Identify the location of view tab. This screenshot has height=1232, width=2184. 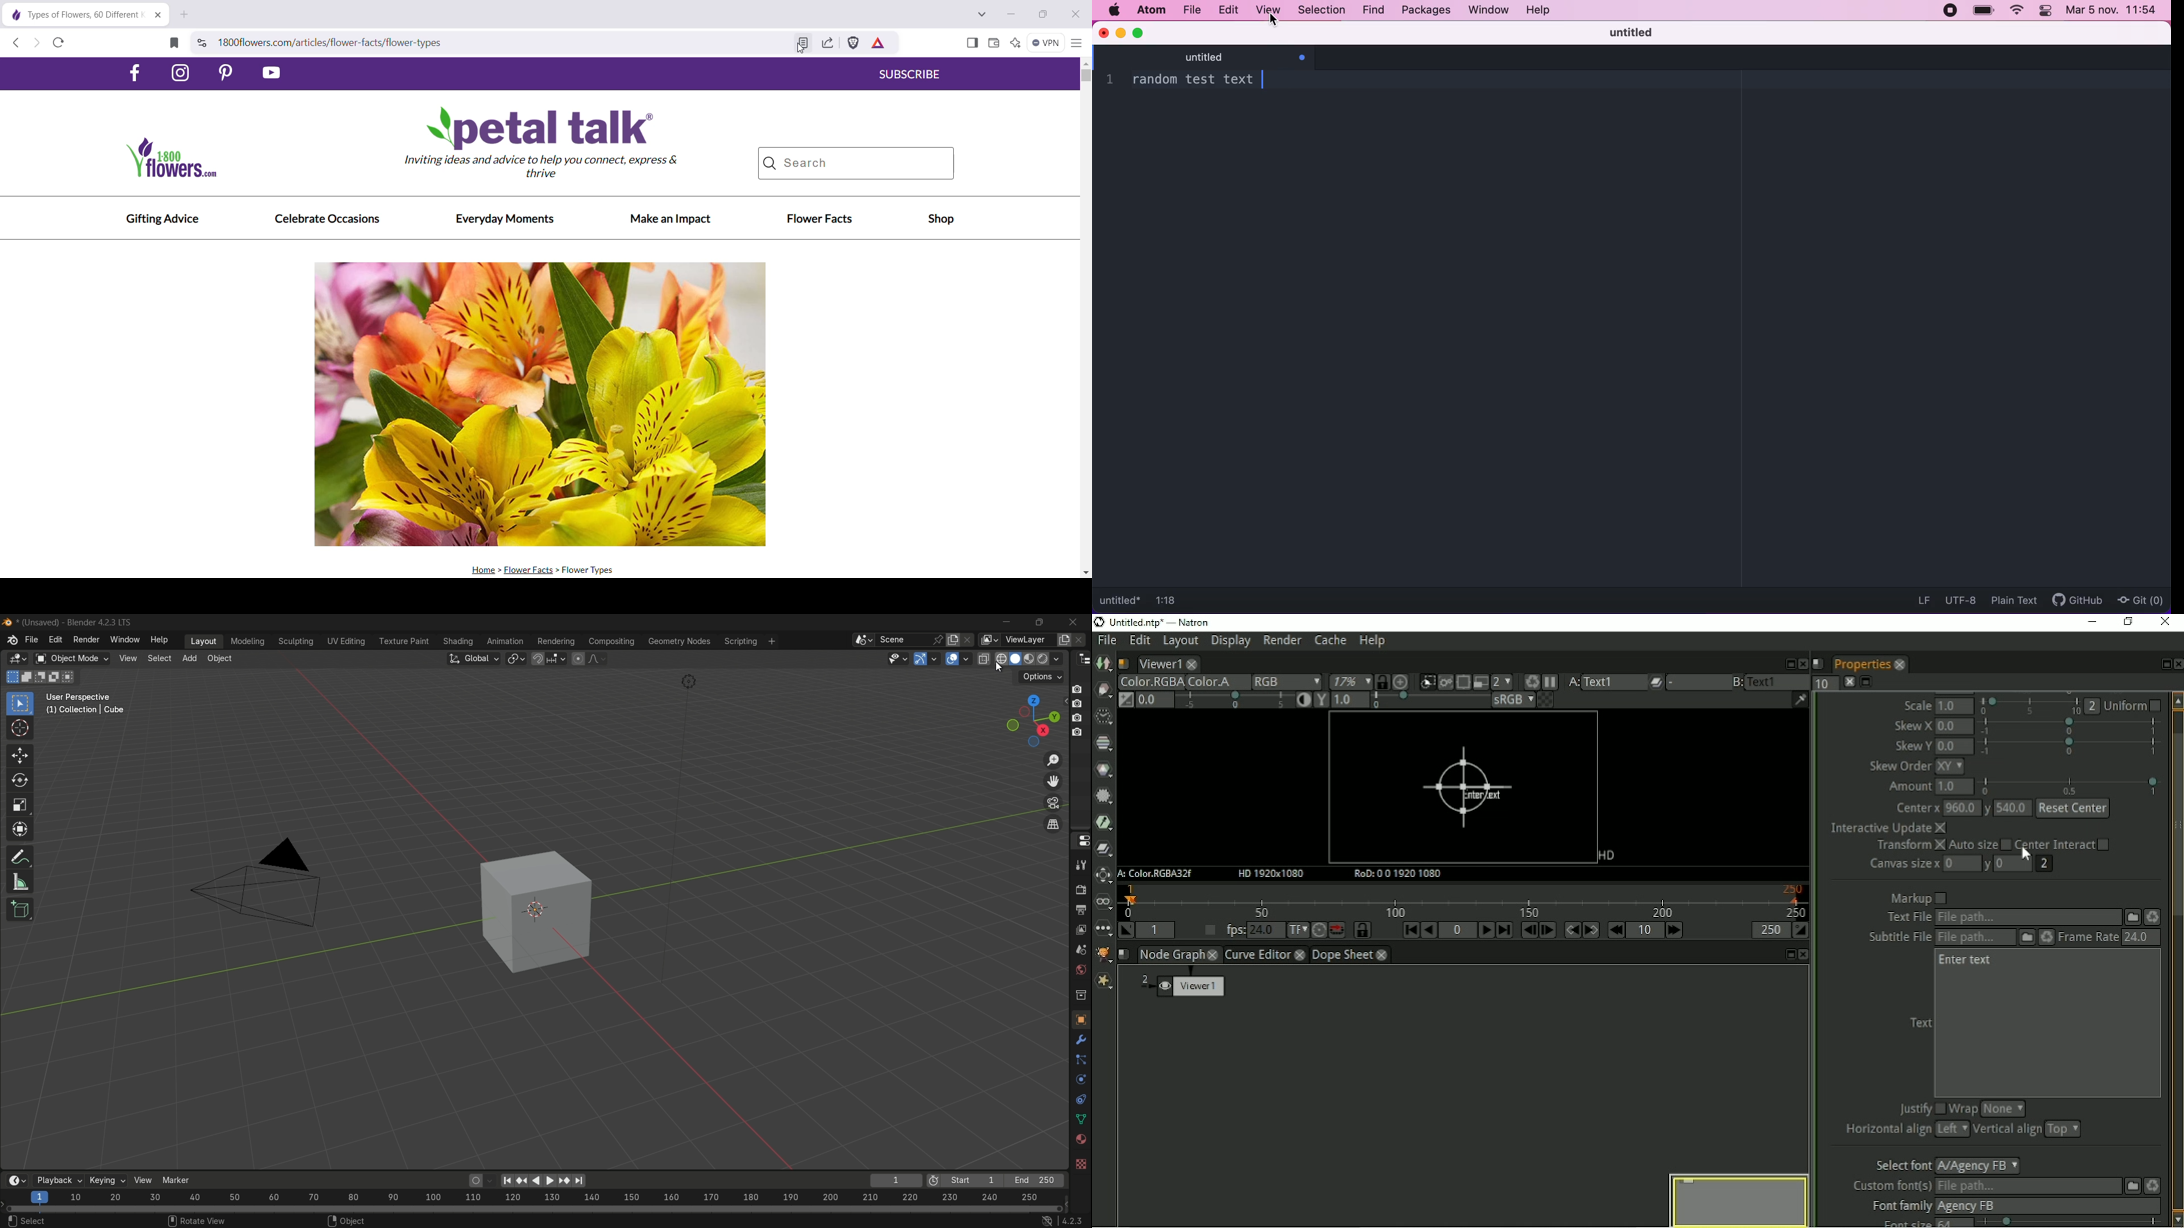
(126, 658).